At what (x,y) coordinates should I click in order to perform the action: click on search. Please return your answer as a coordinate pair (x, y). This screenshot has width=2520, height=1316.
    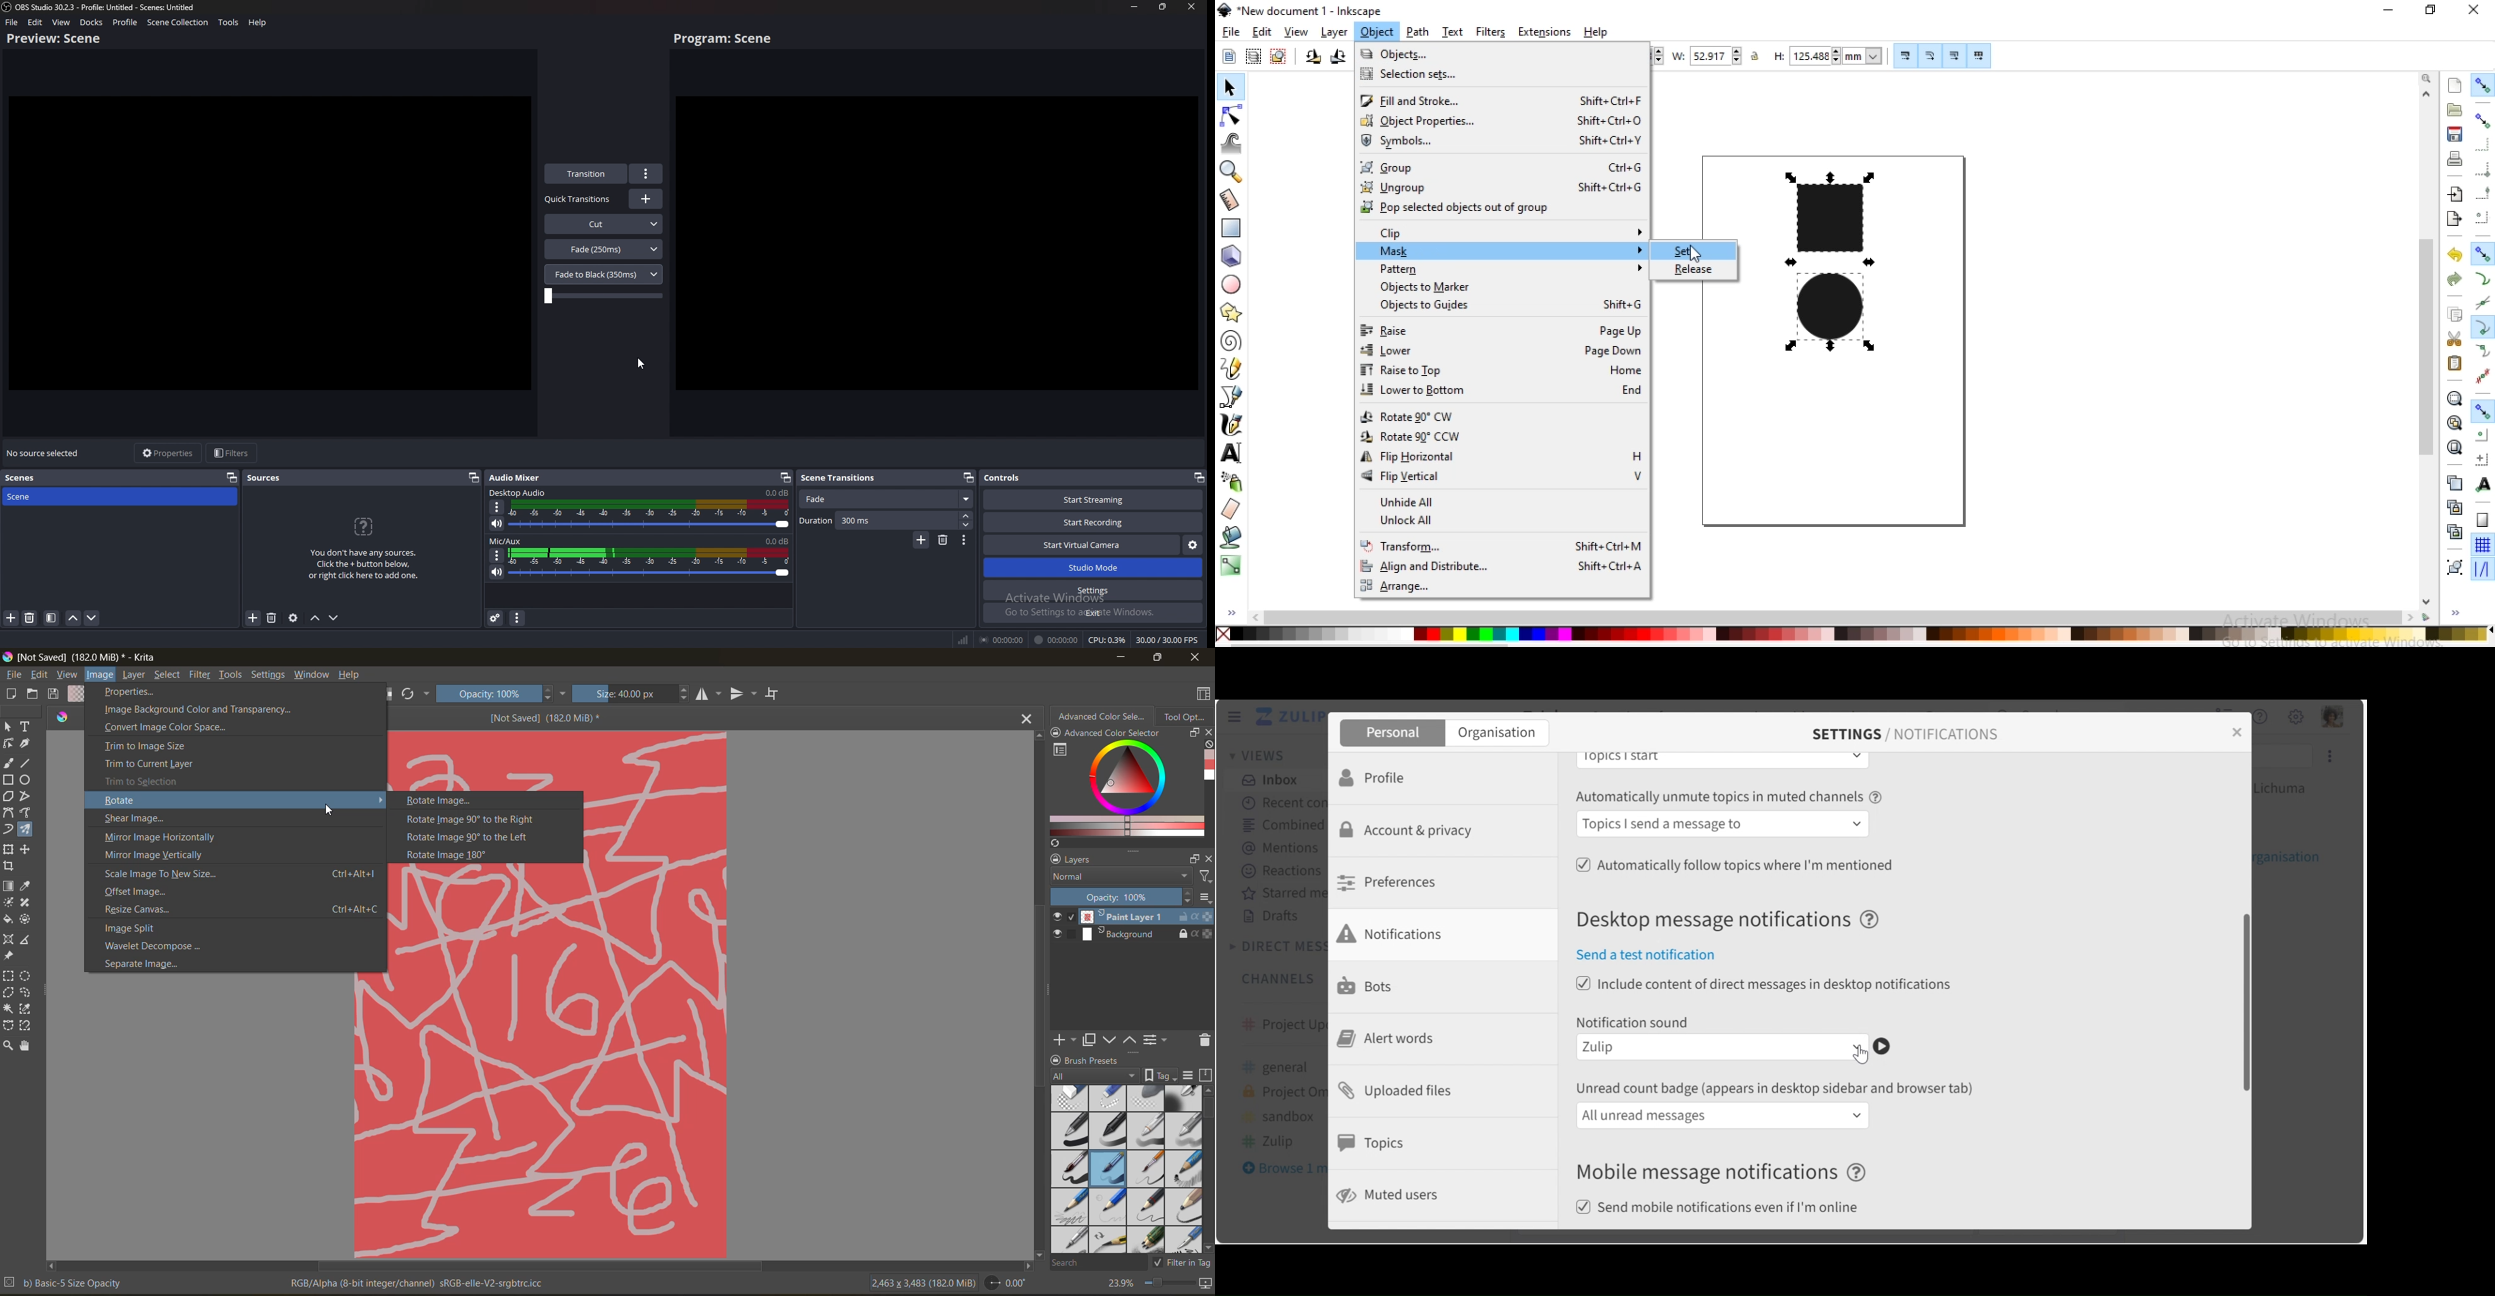
    Looking at the image, I should click on (1090, 1262).